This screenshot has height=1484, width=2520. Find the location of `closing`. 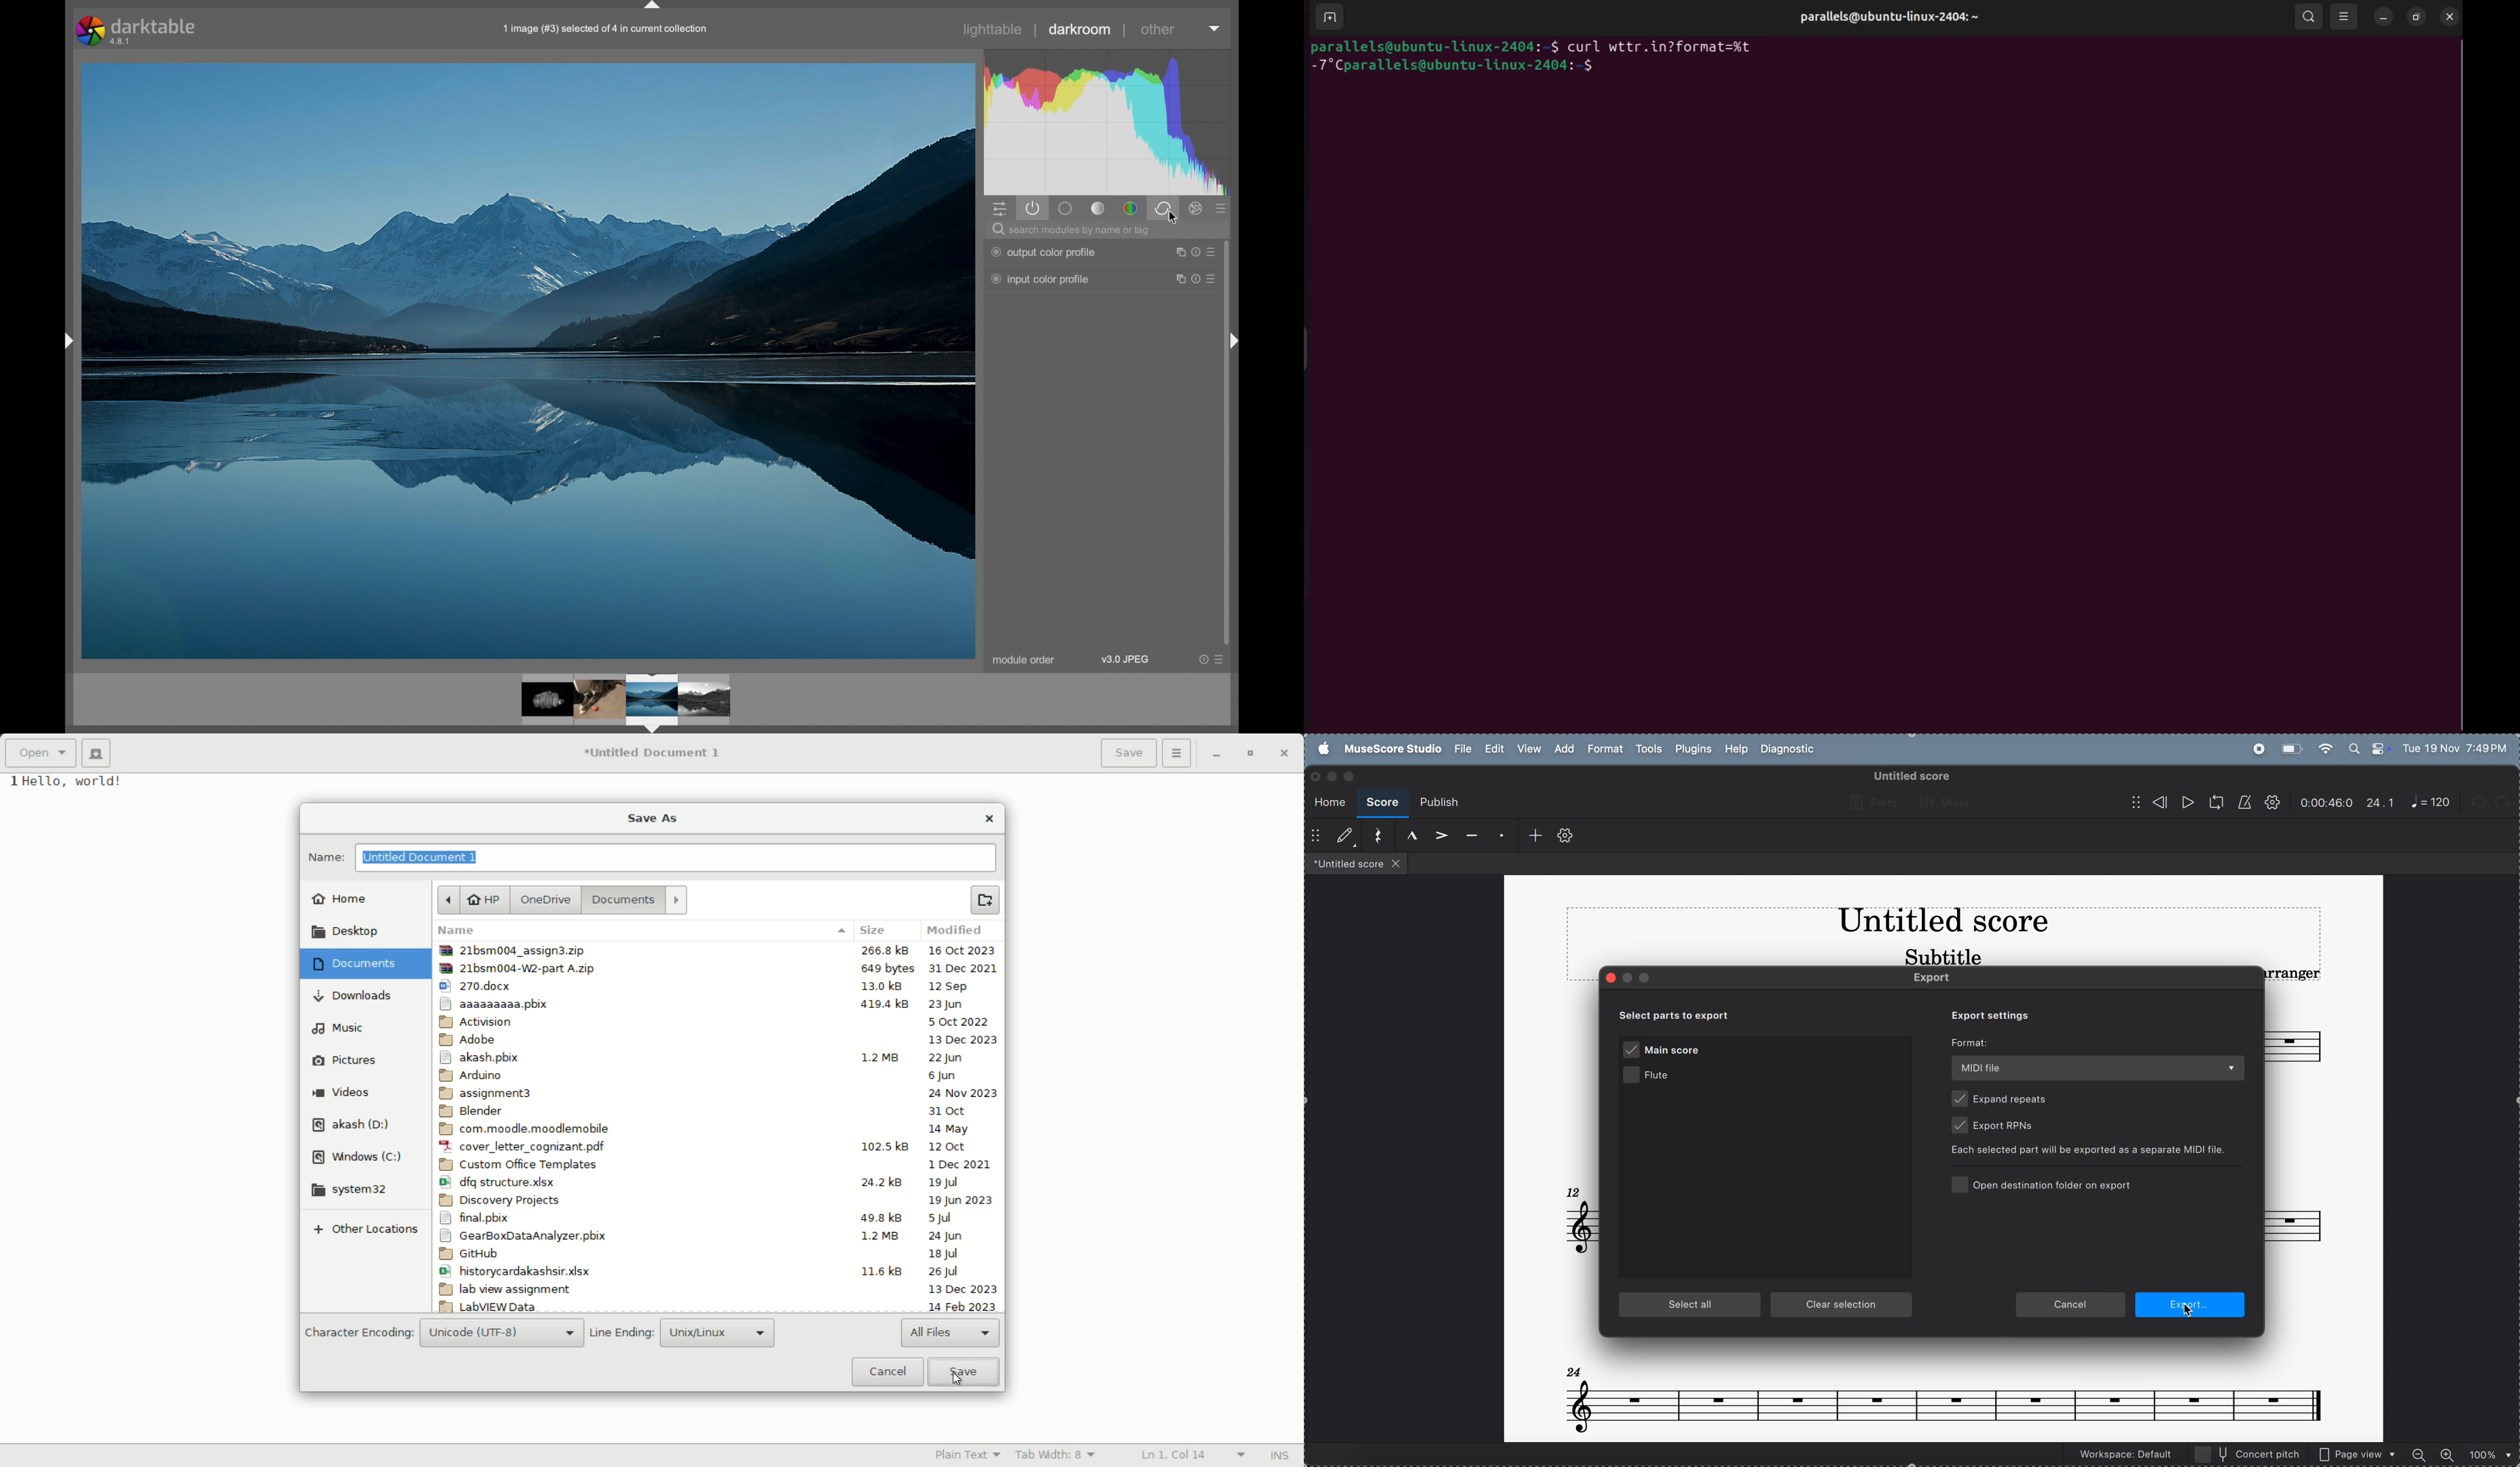

closing is located at coordinates (1315, 777).